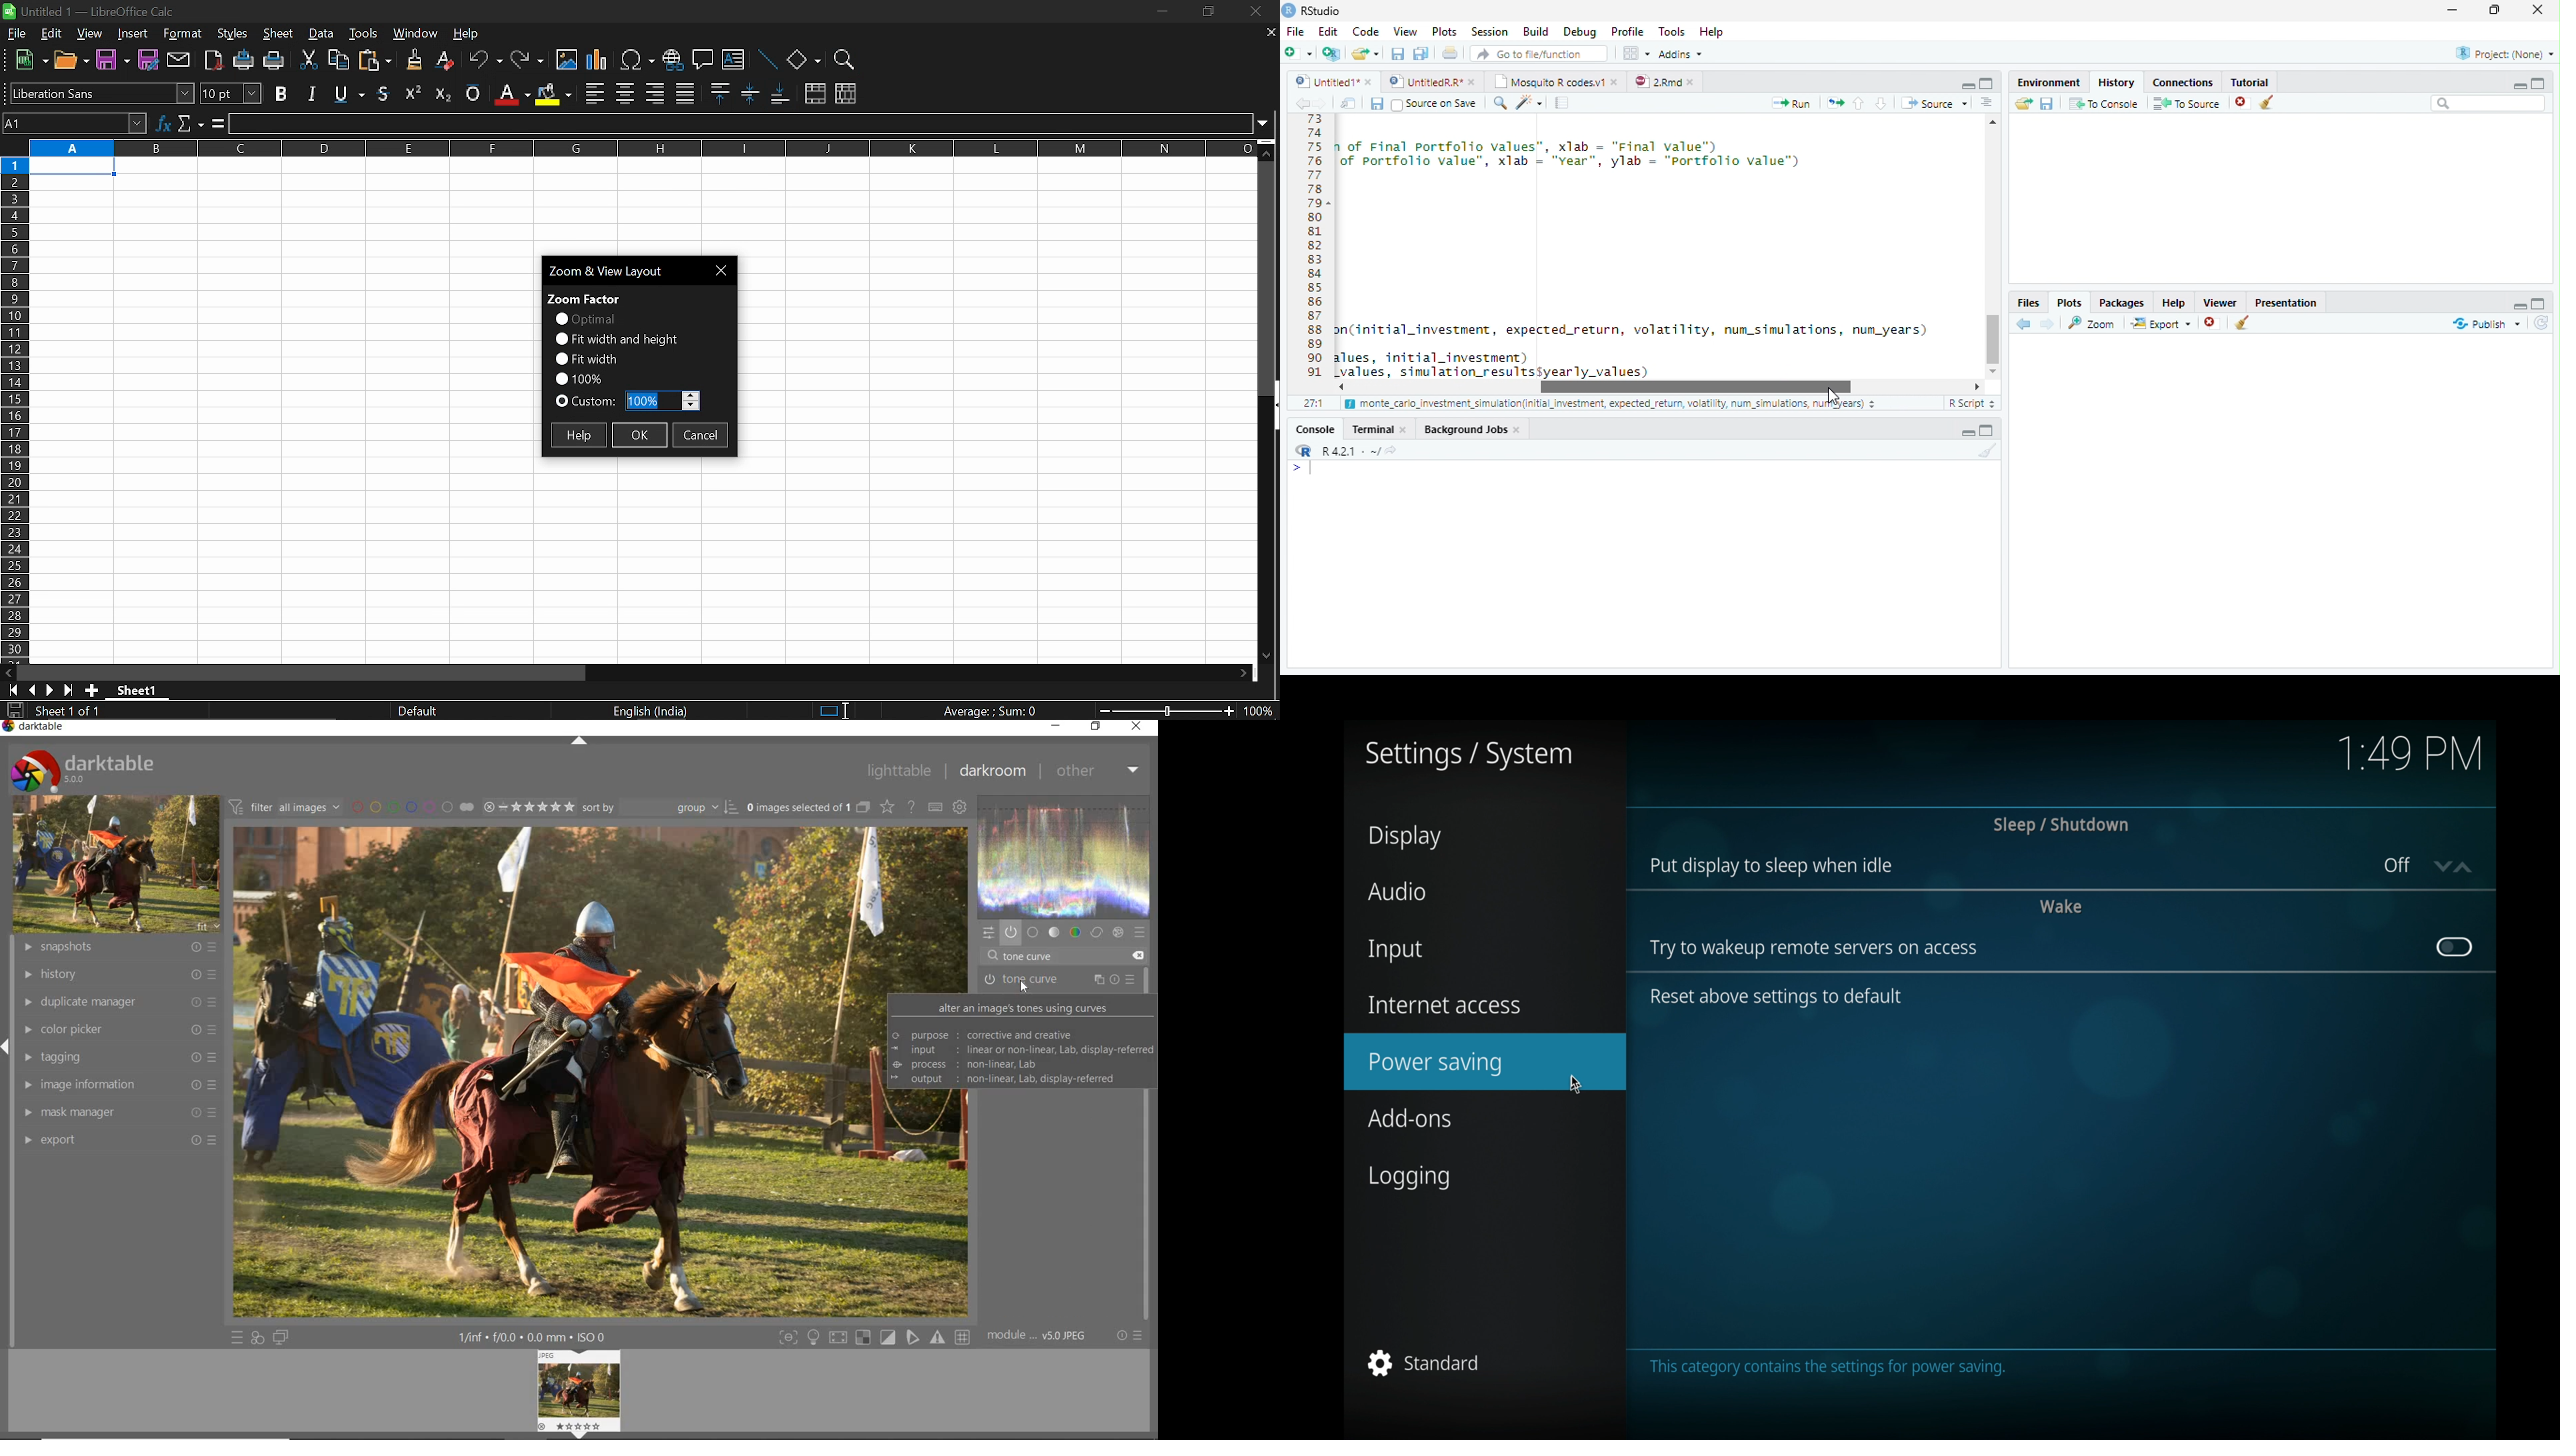  What do you see at coordinates (581, 1392) in the screenshot?
I see `Image preview` at bounding box center [581, 1392].